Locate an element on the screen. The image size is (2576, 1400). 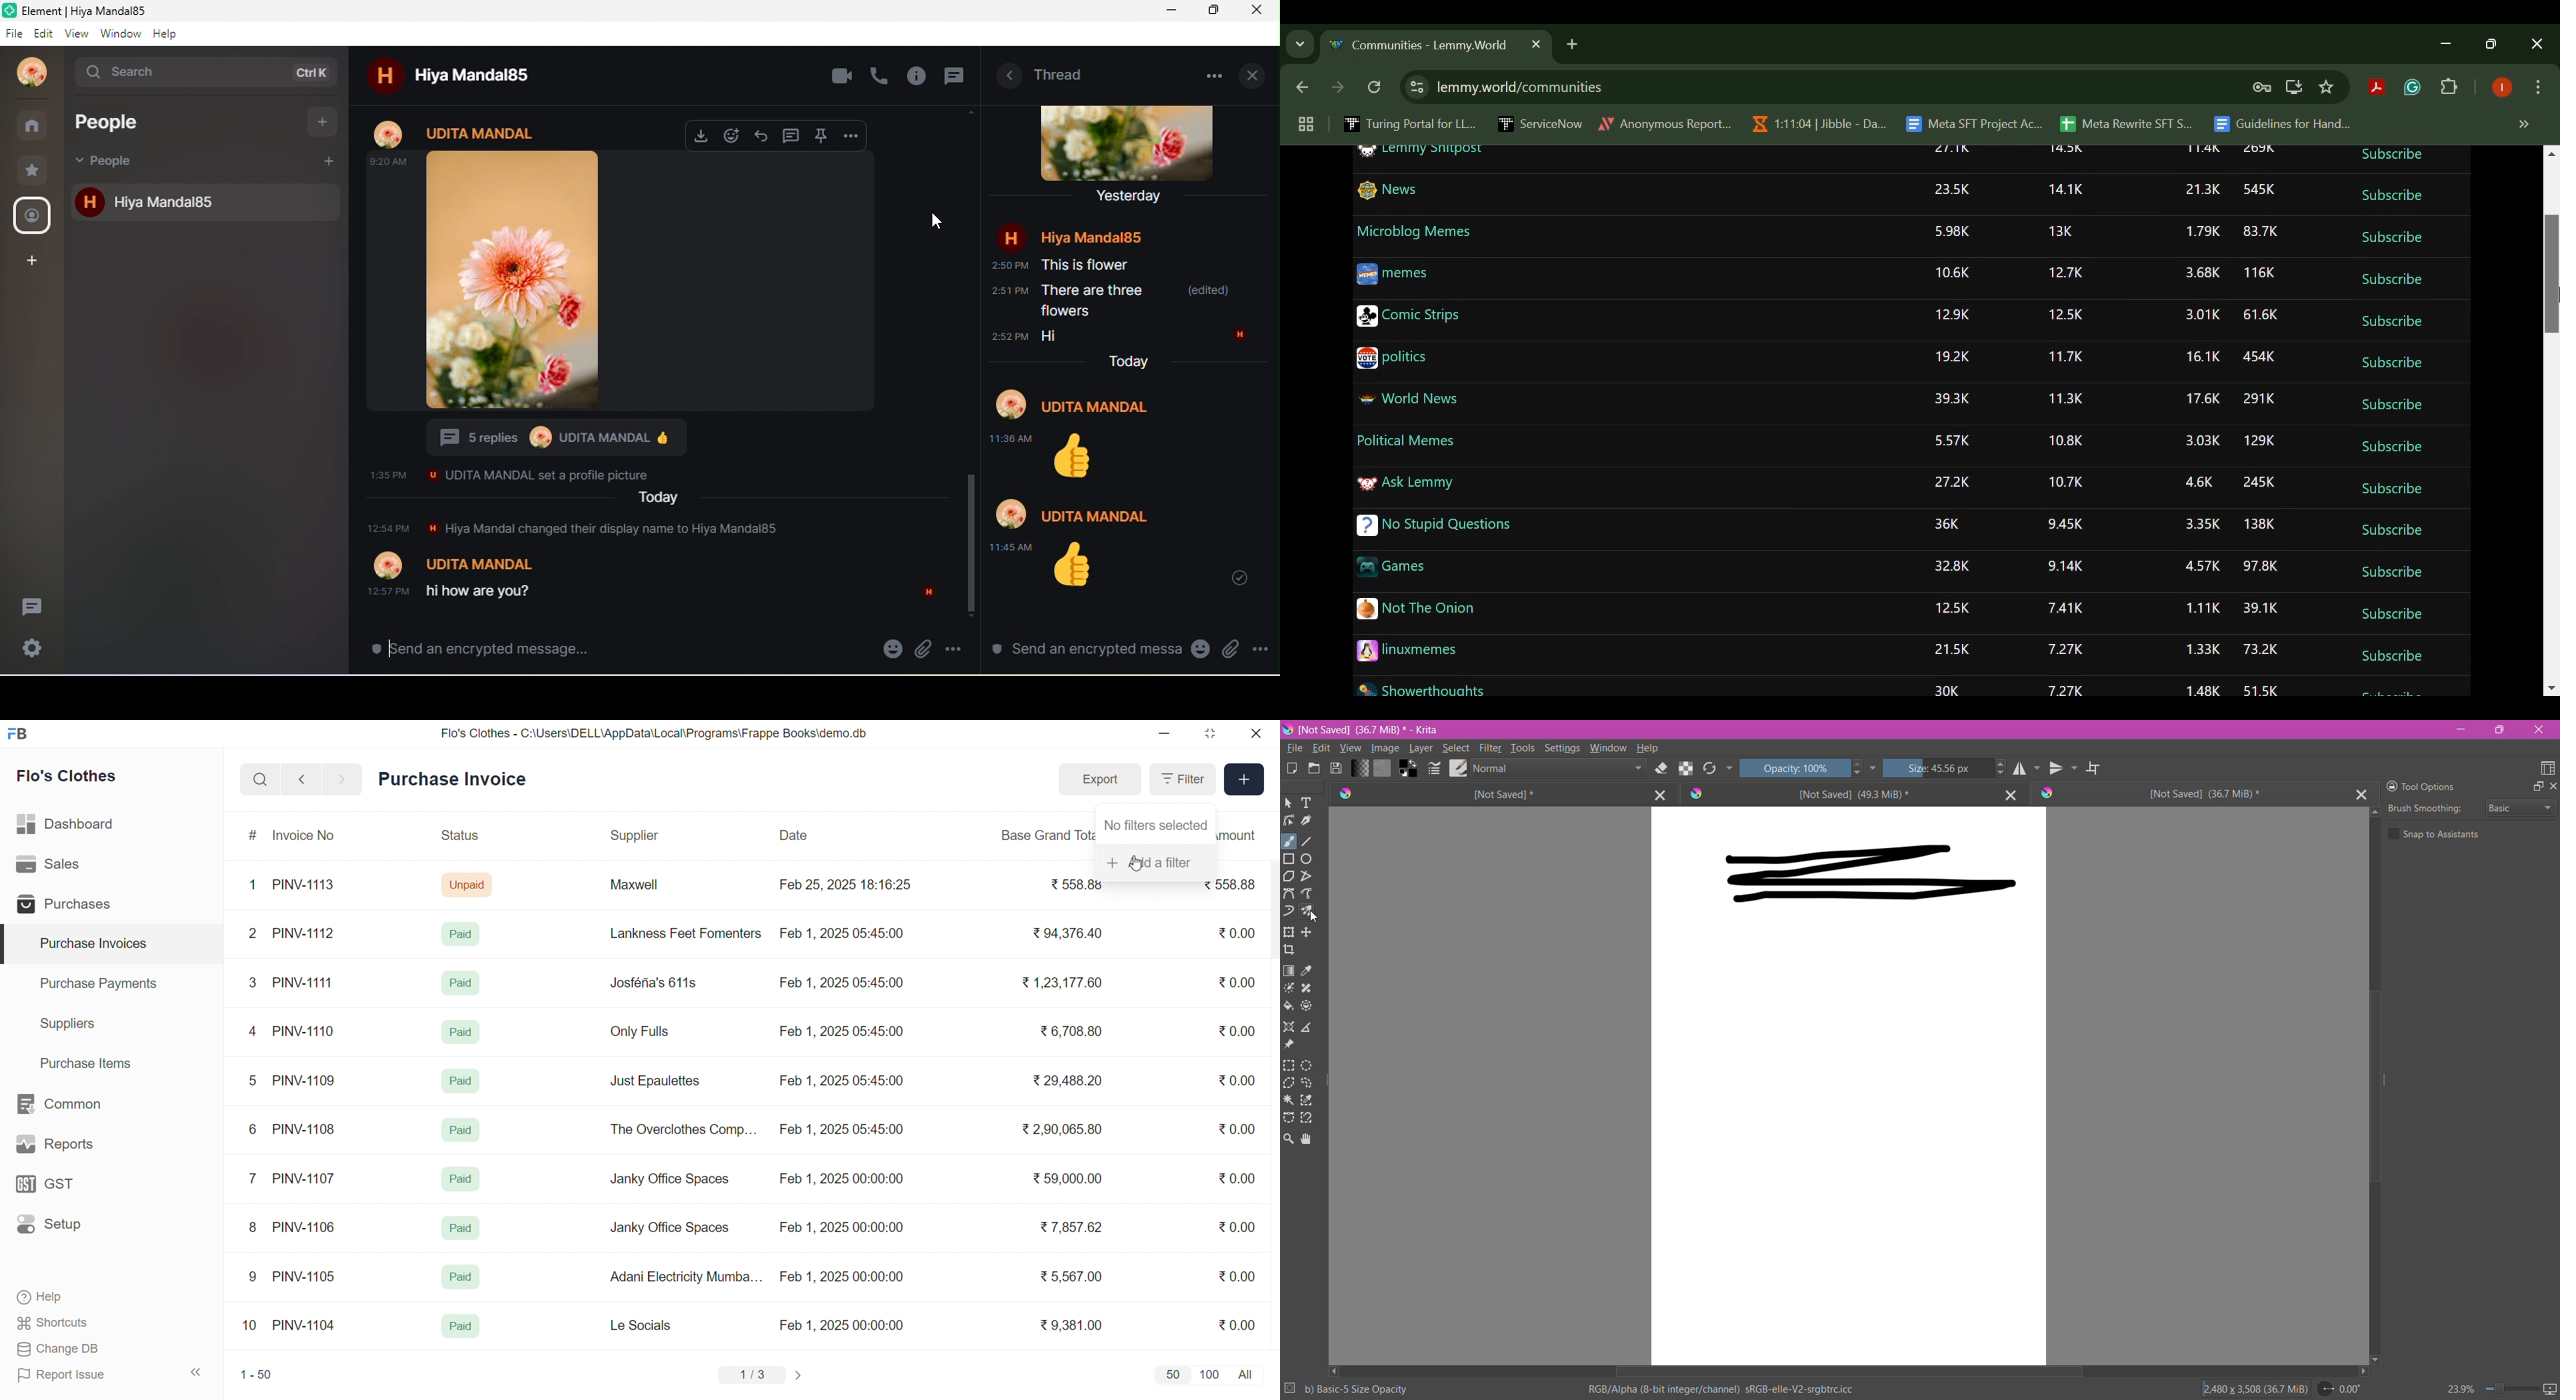
PINV-1113 is located at coordinates (309, 886).